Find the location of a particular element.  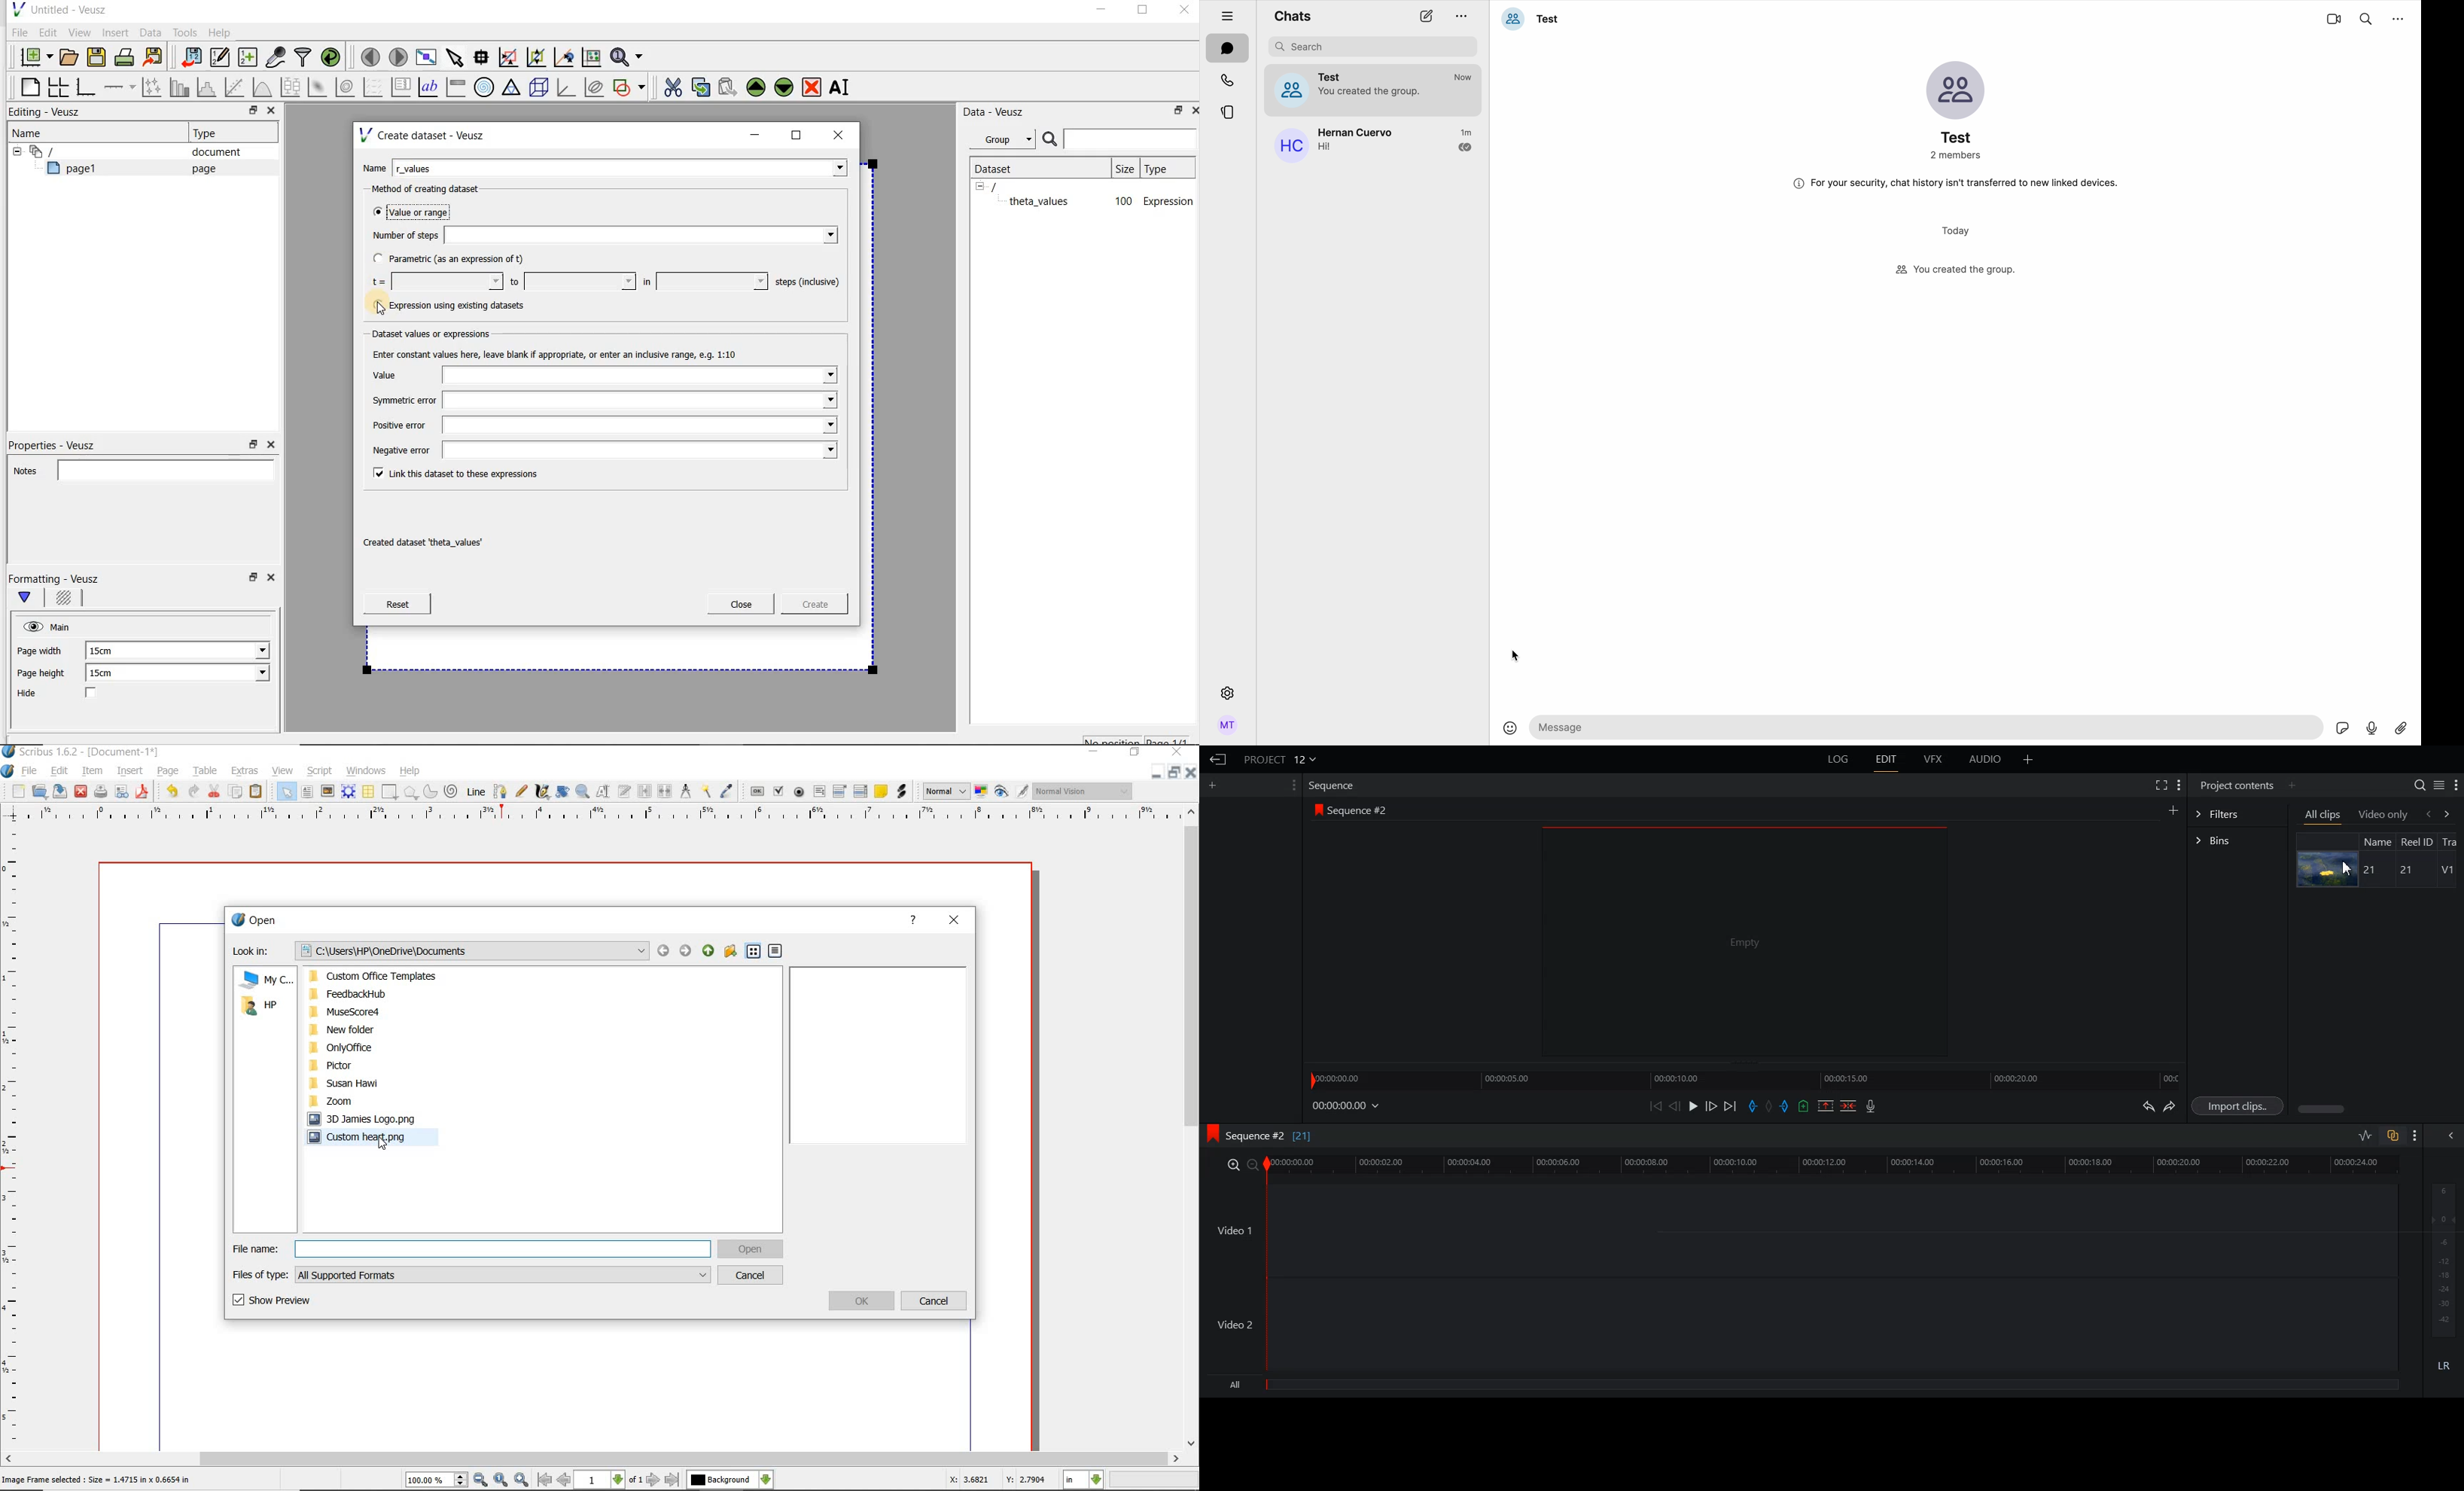

forward is located at coordinates (2452, 813).